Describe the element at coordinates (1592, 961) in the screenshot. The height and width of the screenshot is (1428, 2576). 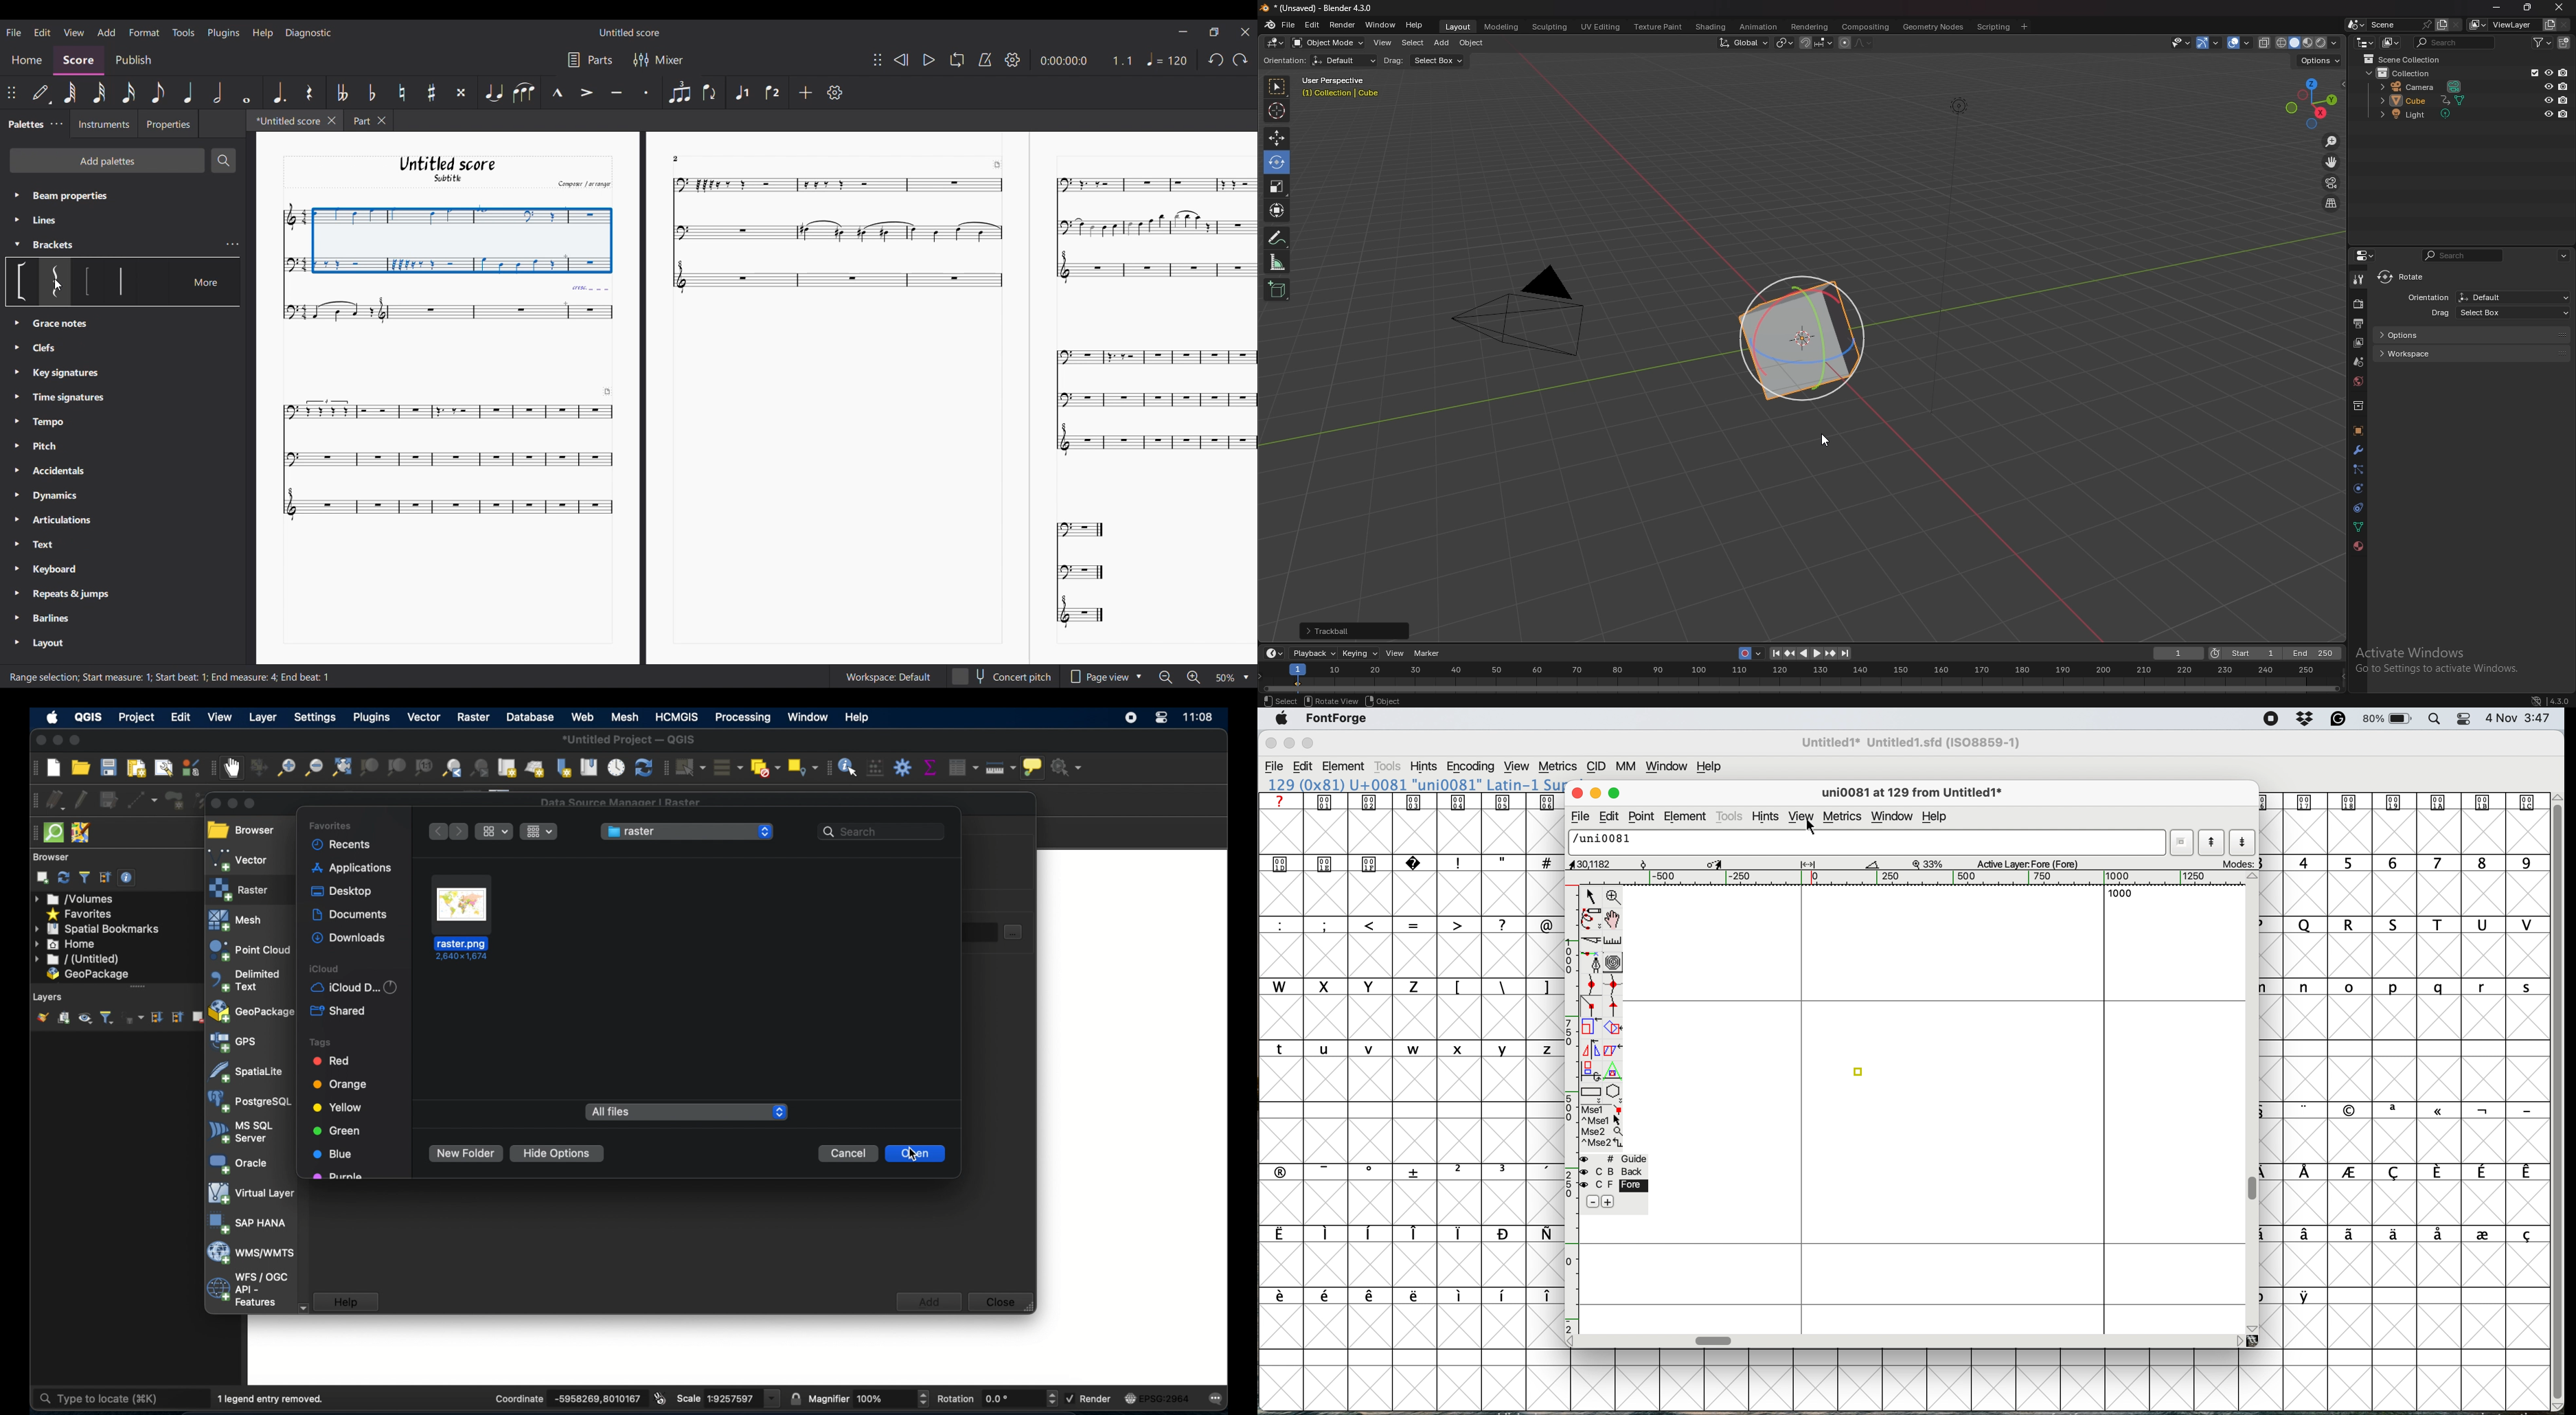
I see `add a point then drag out its points` at that location.